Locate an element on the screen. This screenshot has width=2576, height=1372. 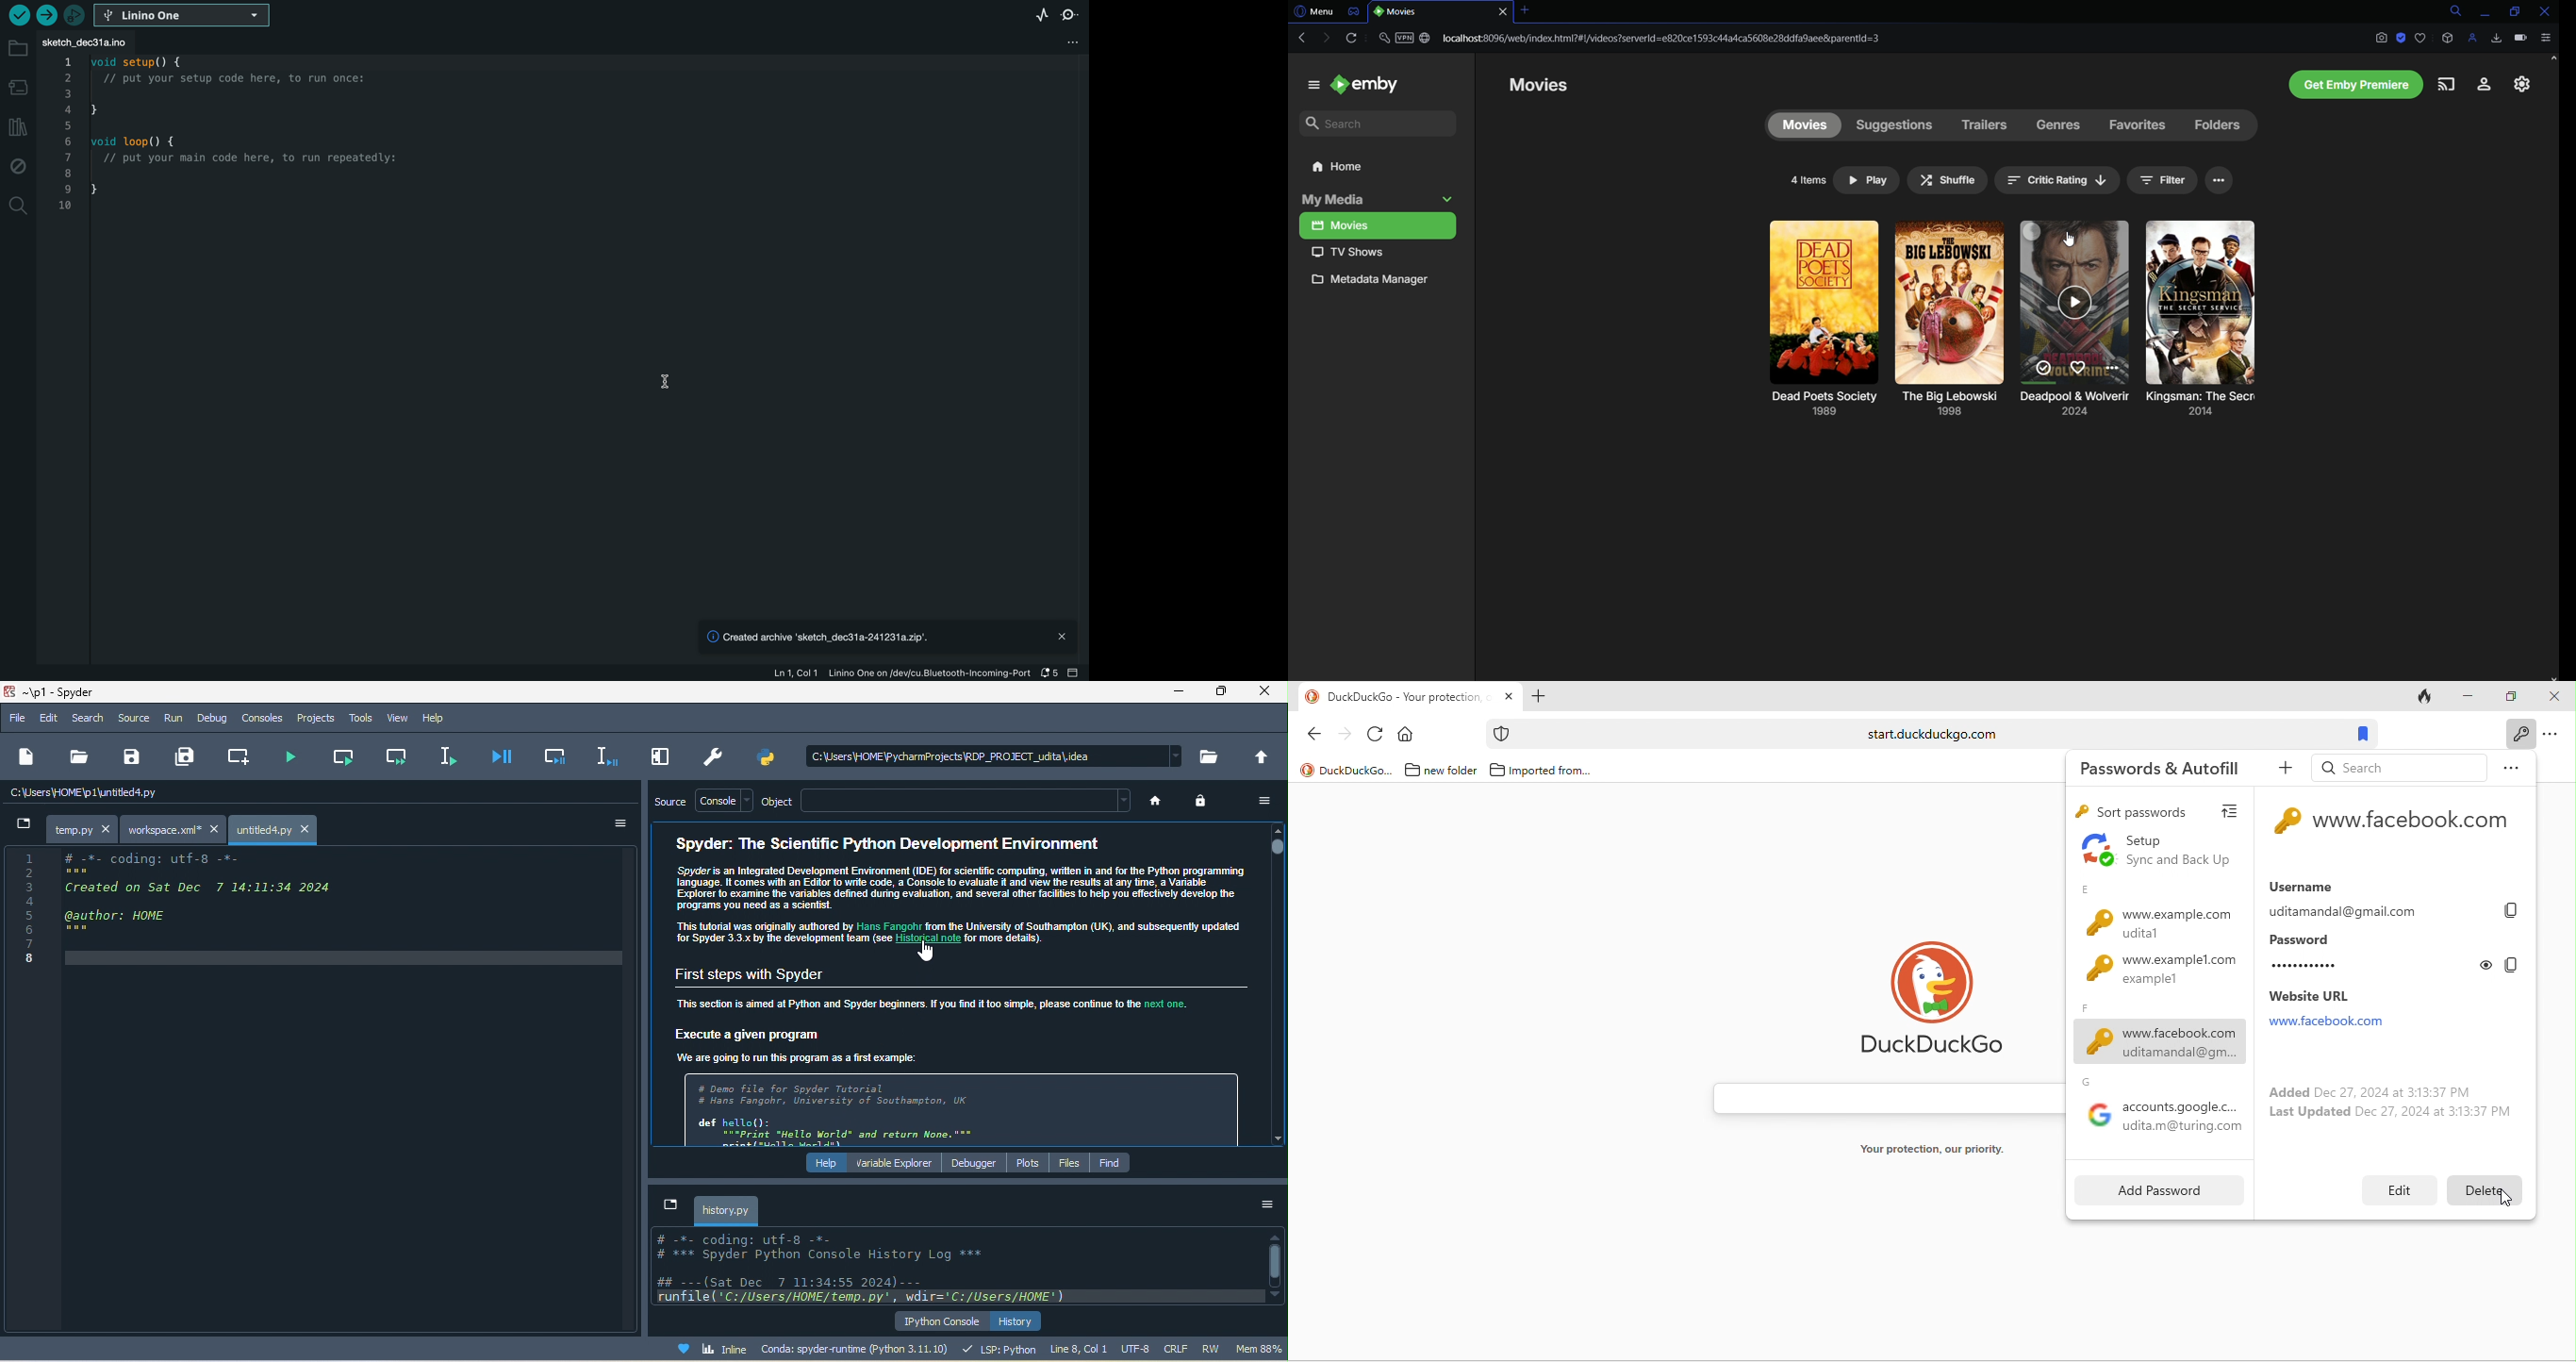
Screenshot is located at coordinates (2380, 39).